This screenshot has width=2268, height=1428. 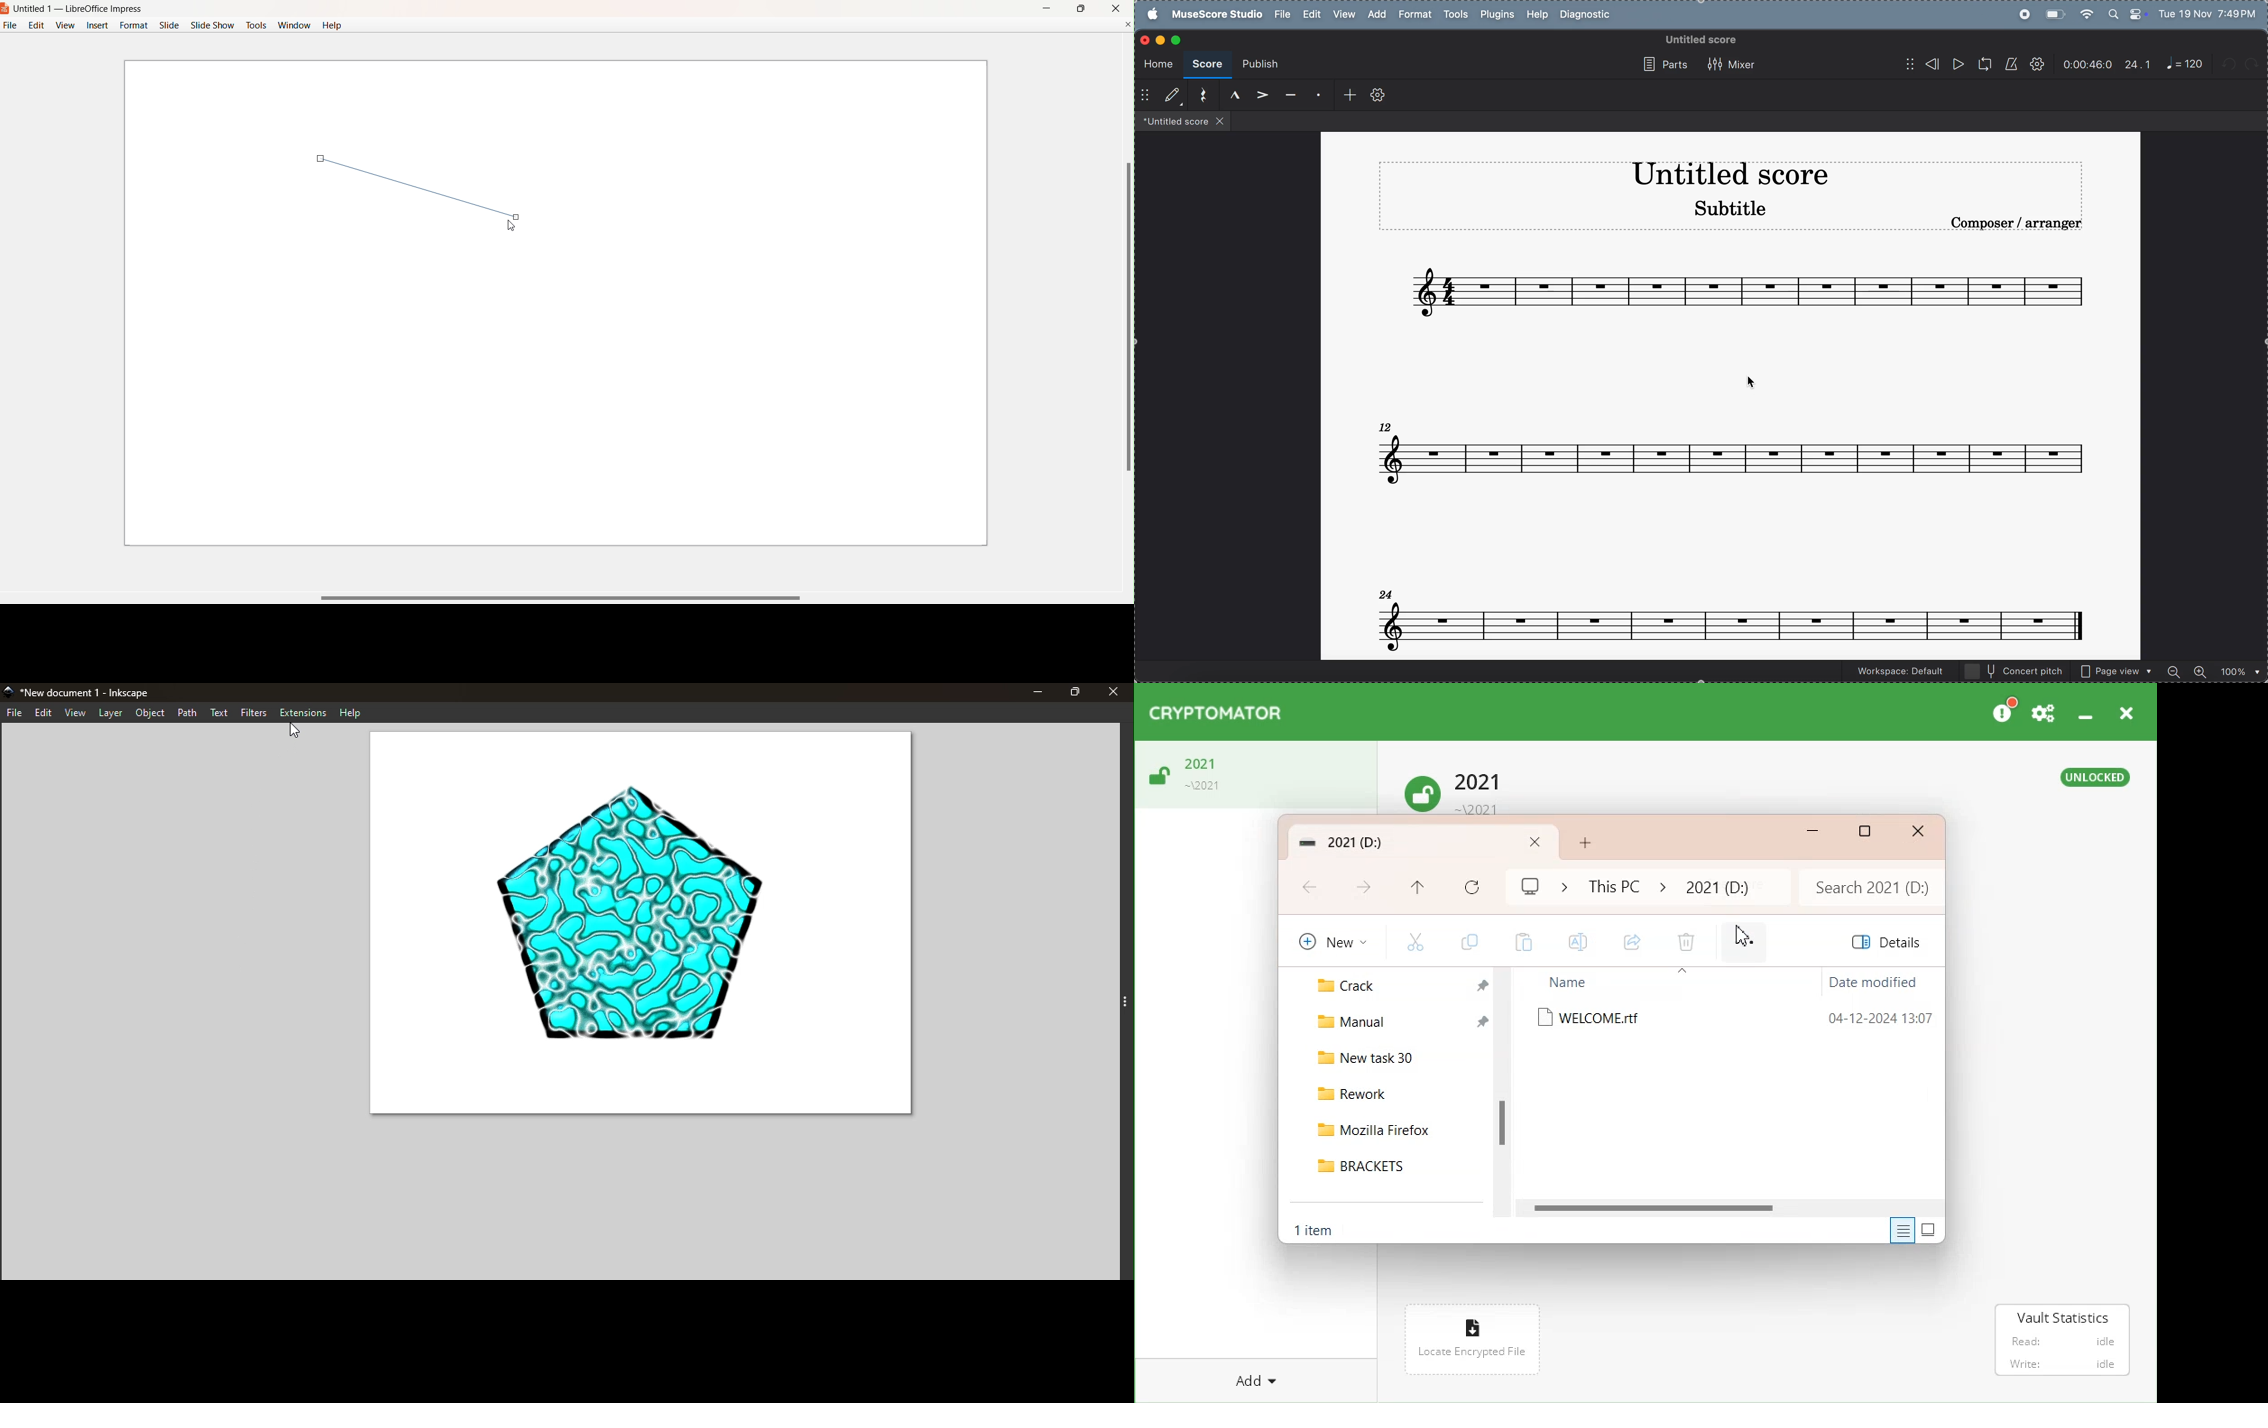 What do you see at coordinates (517, 226) in the screenshot?
I see `Cursor` at bounding box center [517, 226].